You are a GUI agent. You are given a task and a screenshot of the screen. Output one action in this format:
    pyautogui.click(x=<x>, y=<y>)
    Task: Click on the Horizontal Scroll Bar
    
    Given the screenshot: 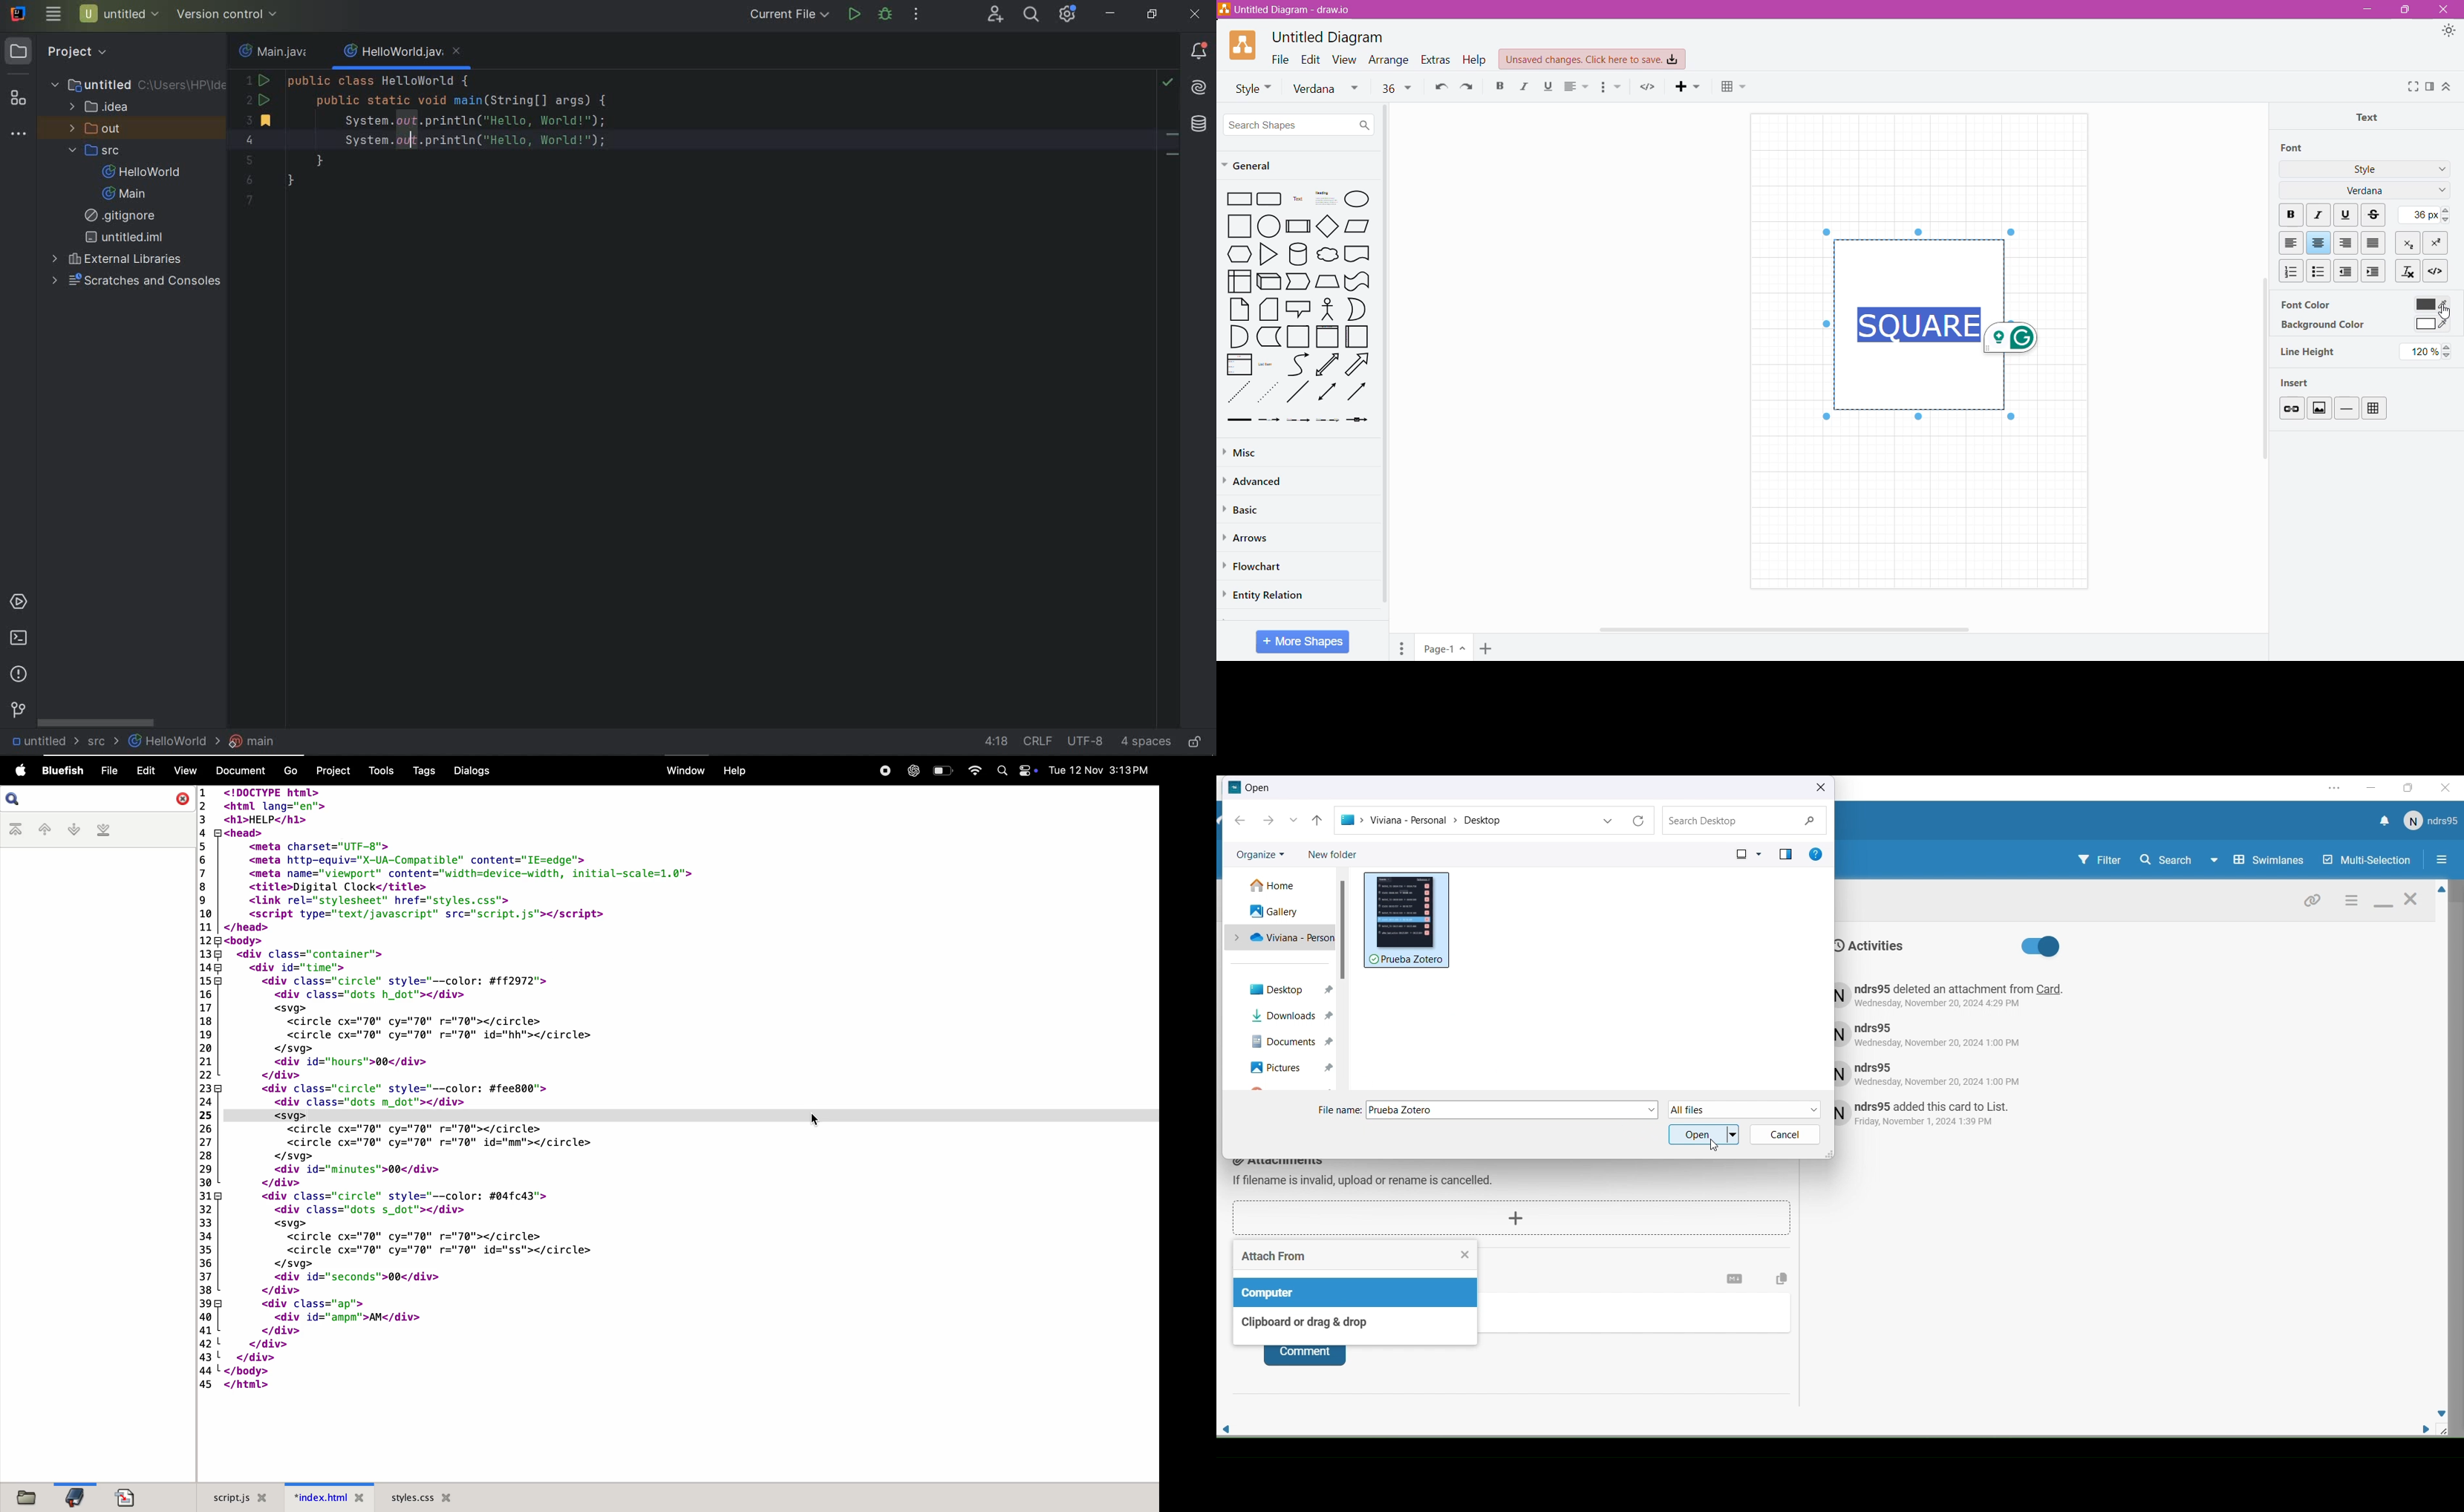 What is the action you would take?
    pyautogui.click(x=1790, y=630)
    